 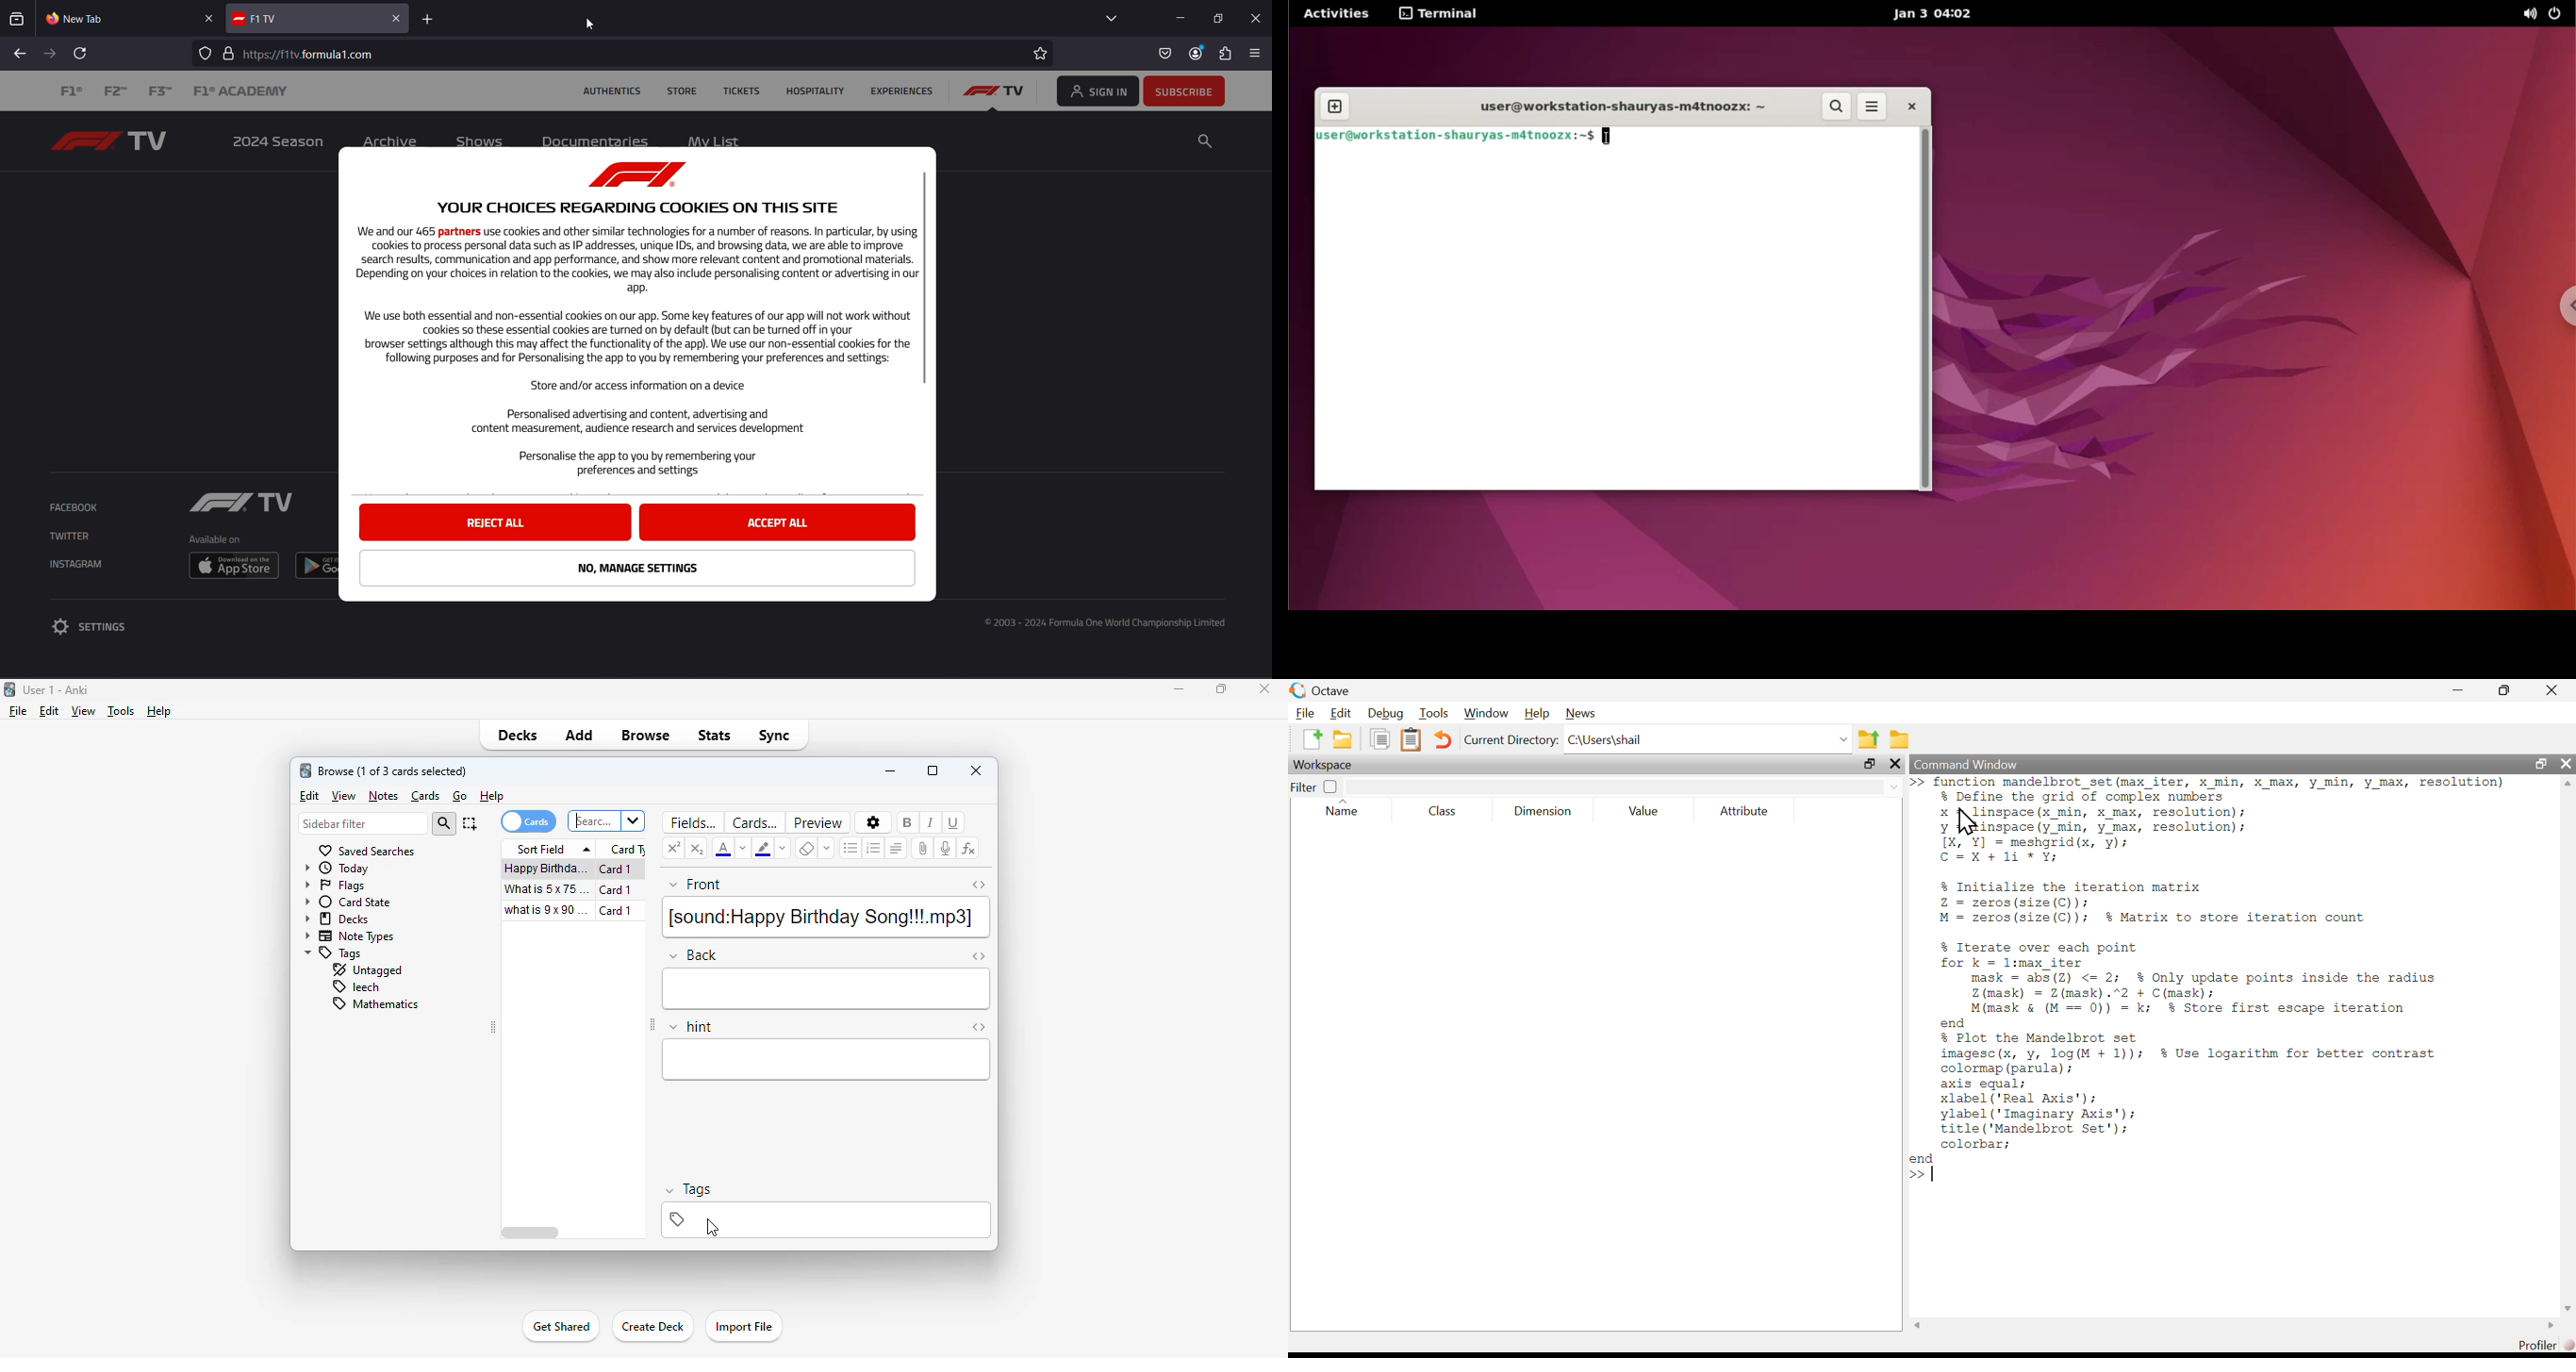 What do you see at coordinates (18, 711) in the screenshot?
I see `file` at bounding box center [18, 711].